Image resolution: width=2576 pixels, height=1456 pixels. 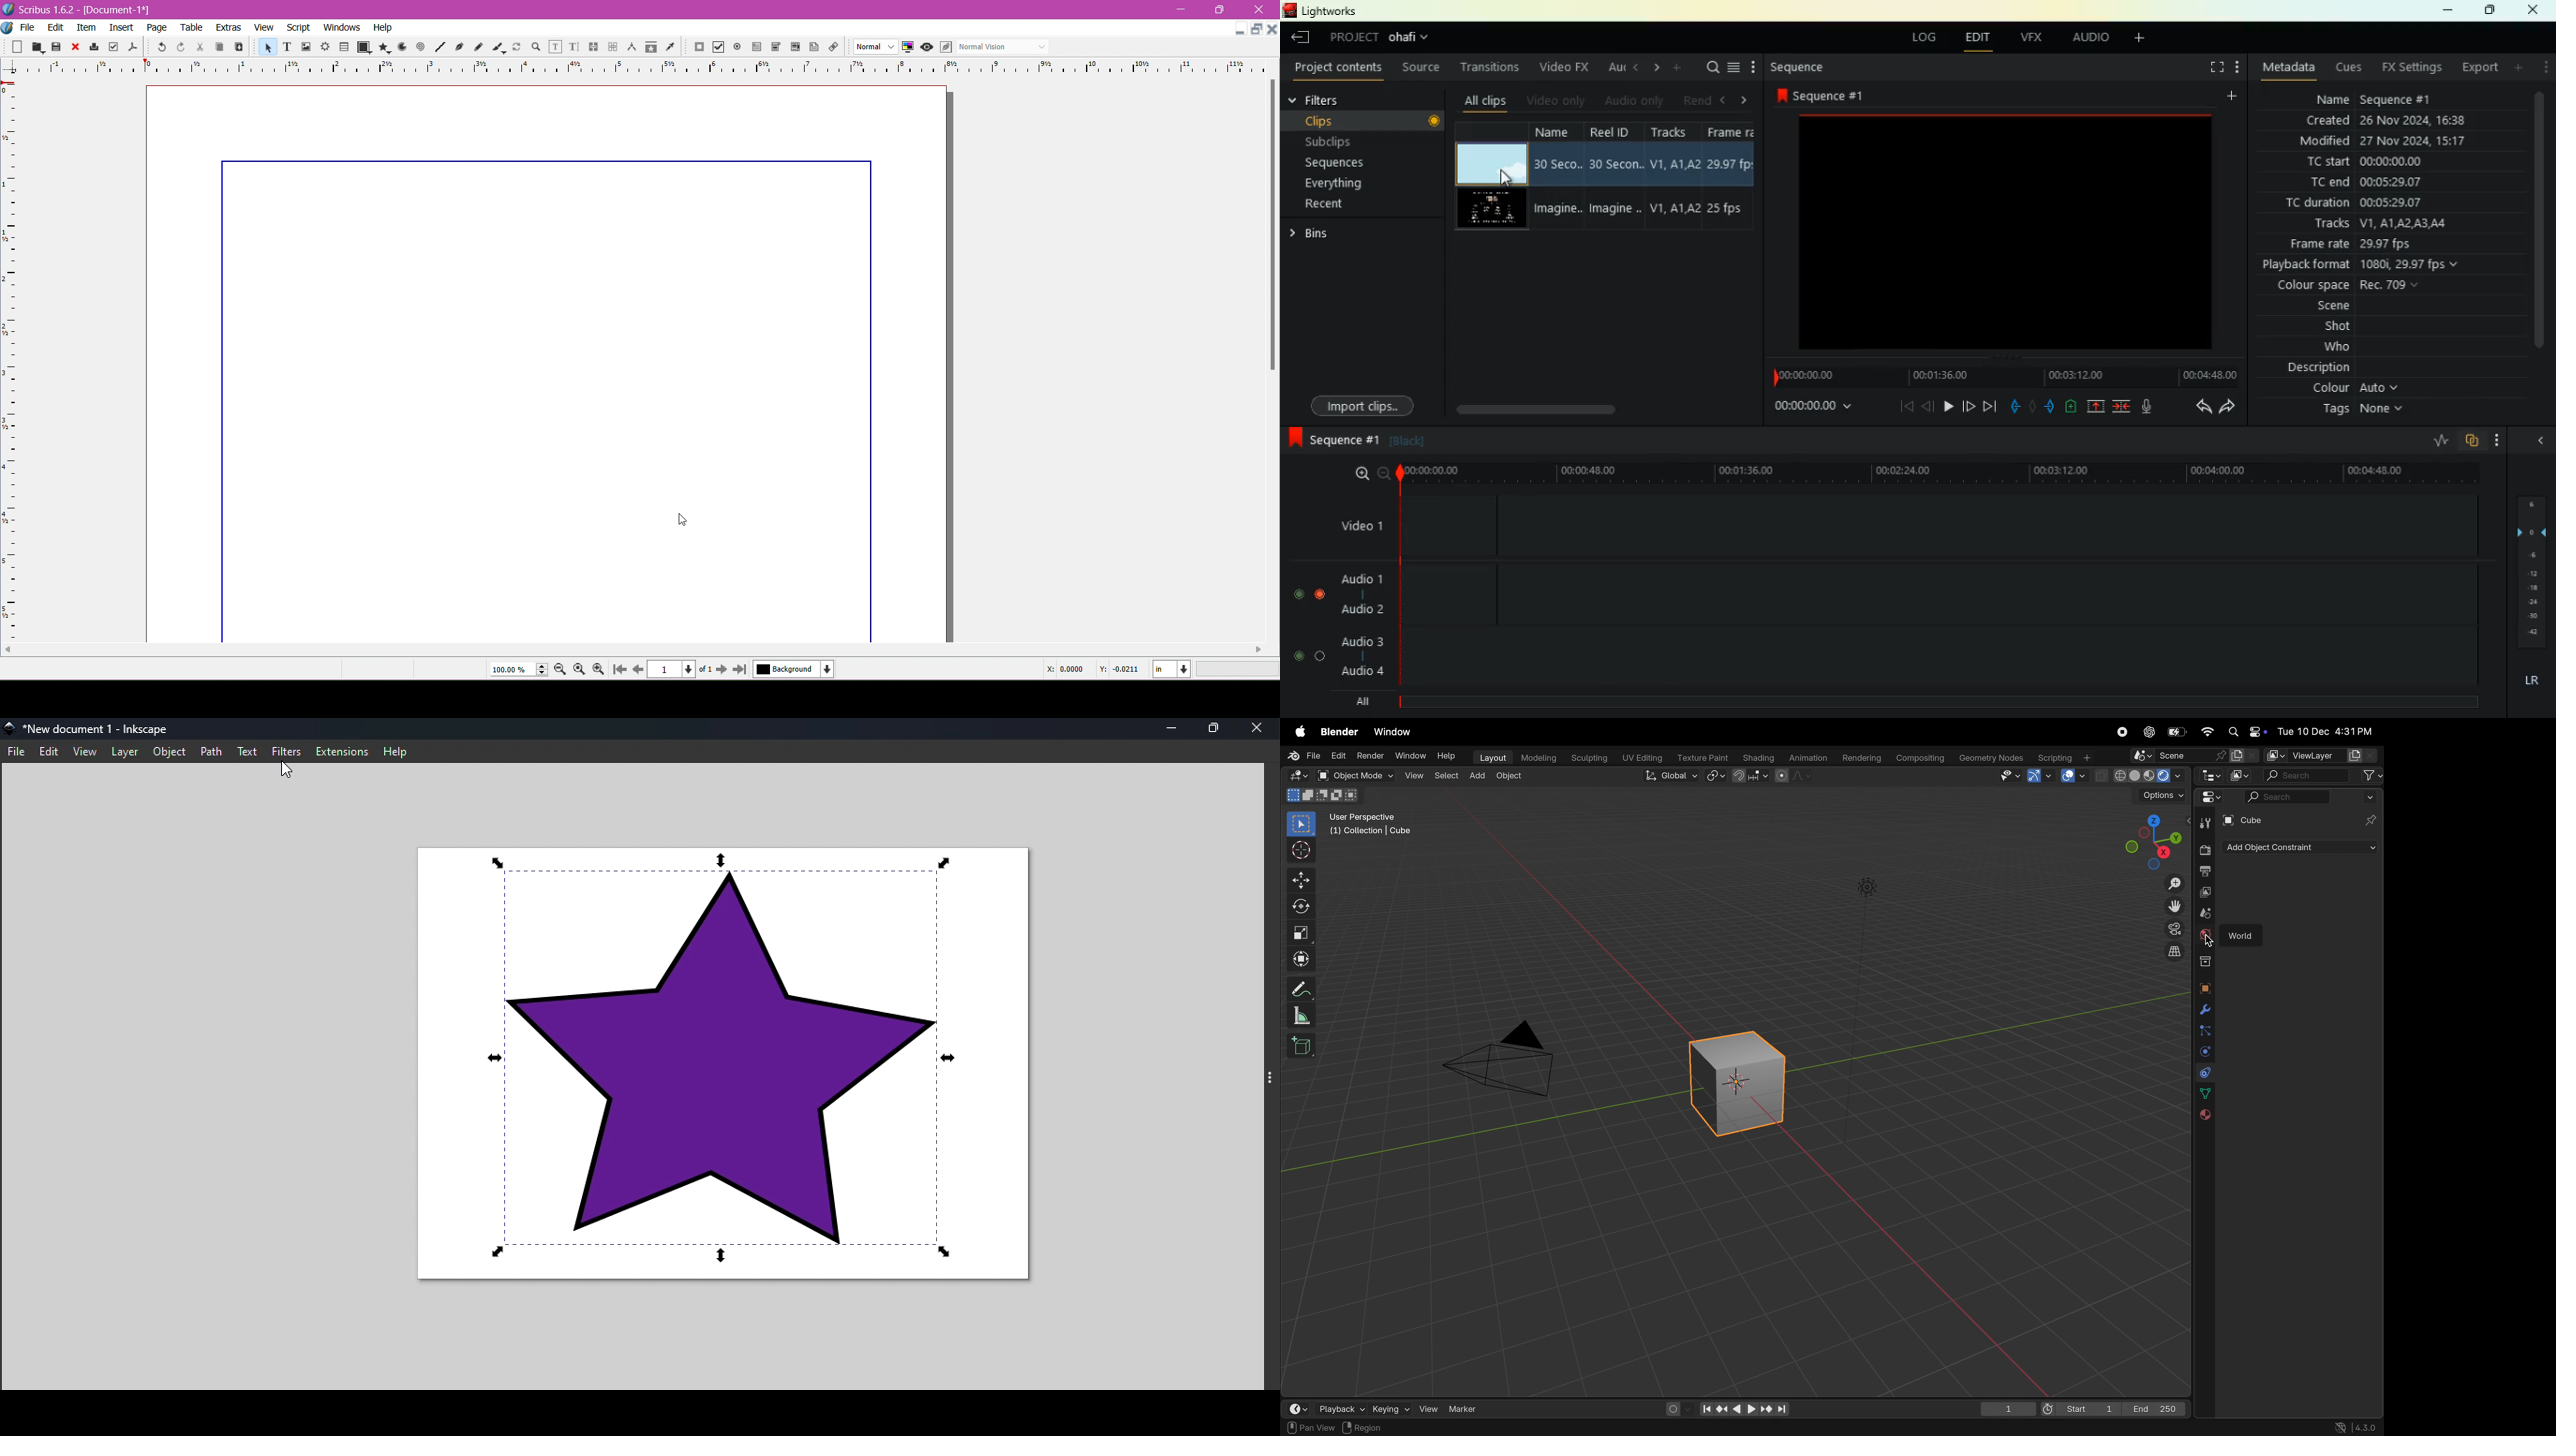 What do you see at coordinates (2036, 37) in the screenshot?
I see `vfx` at bounding box center [2036, 37].